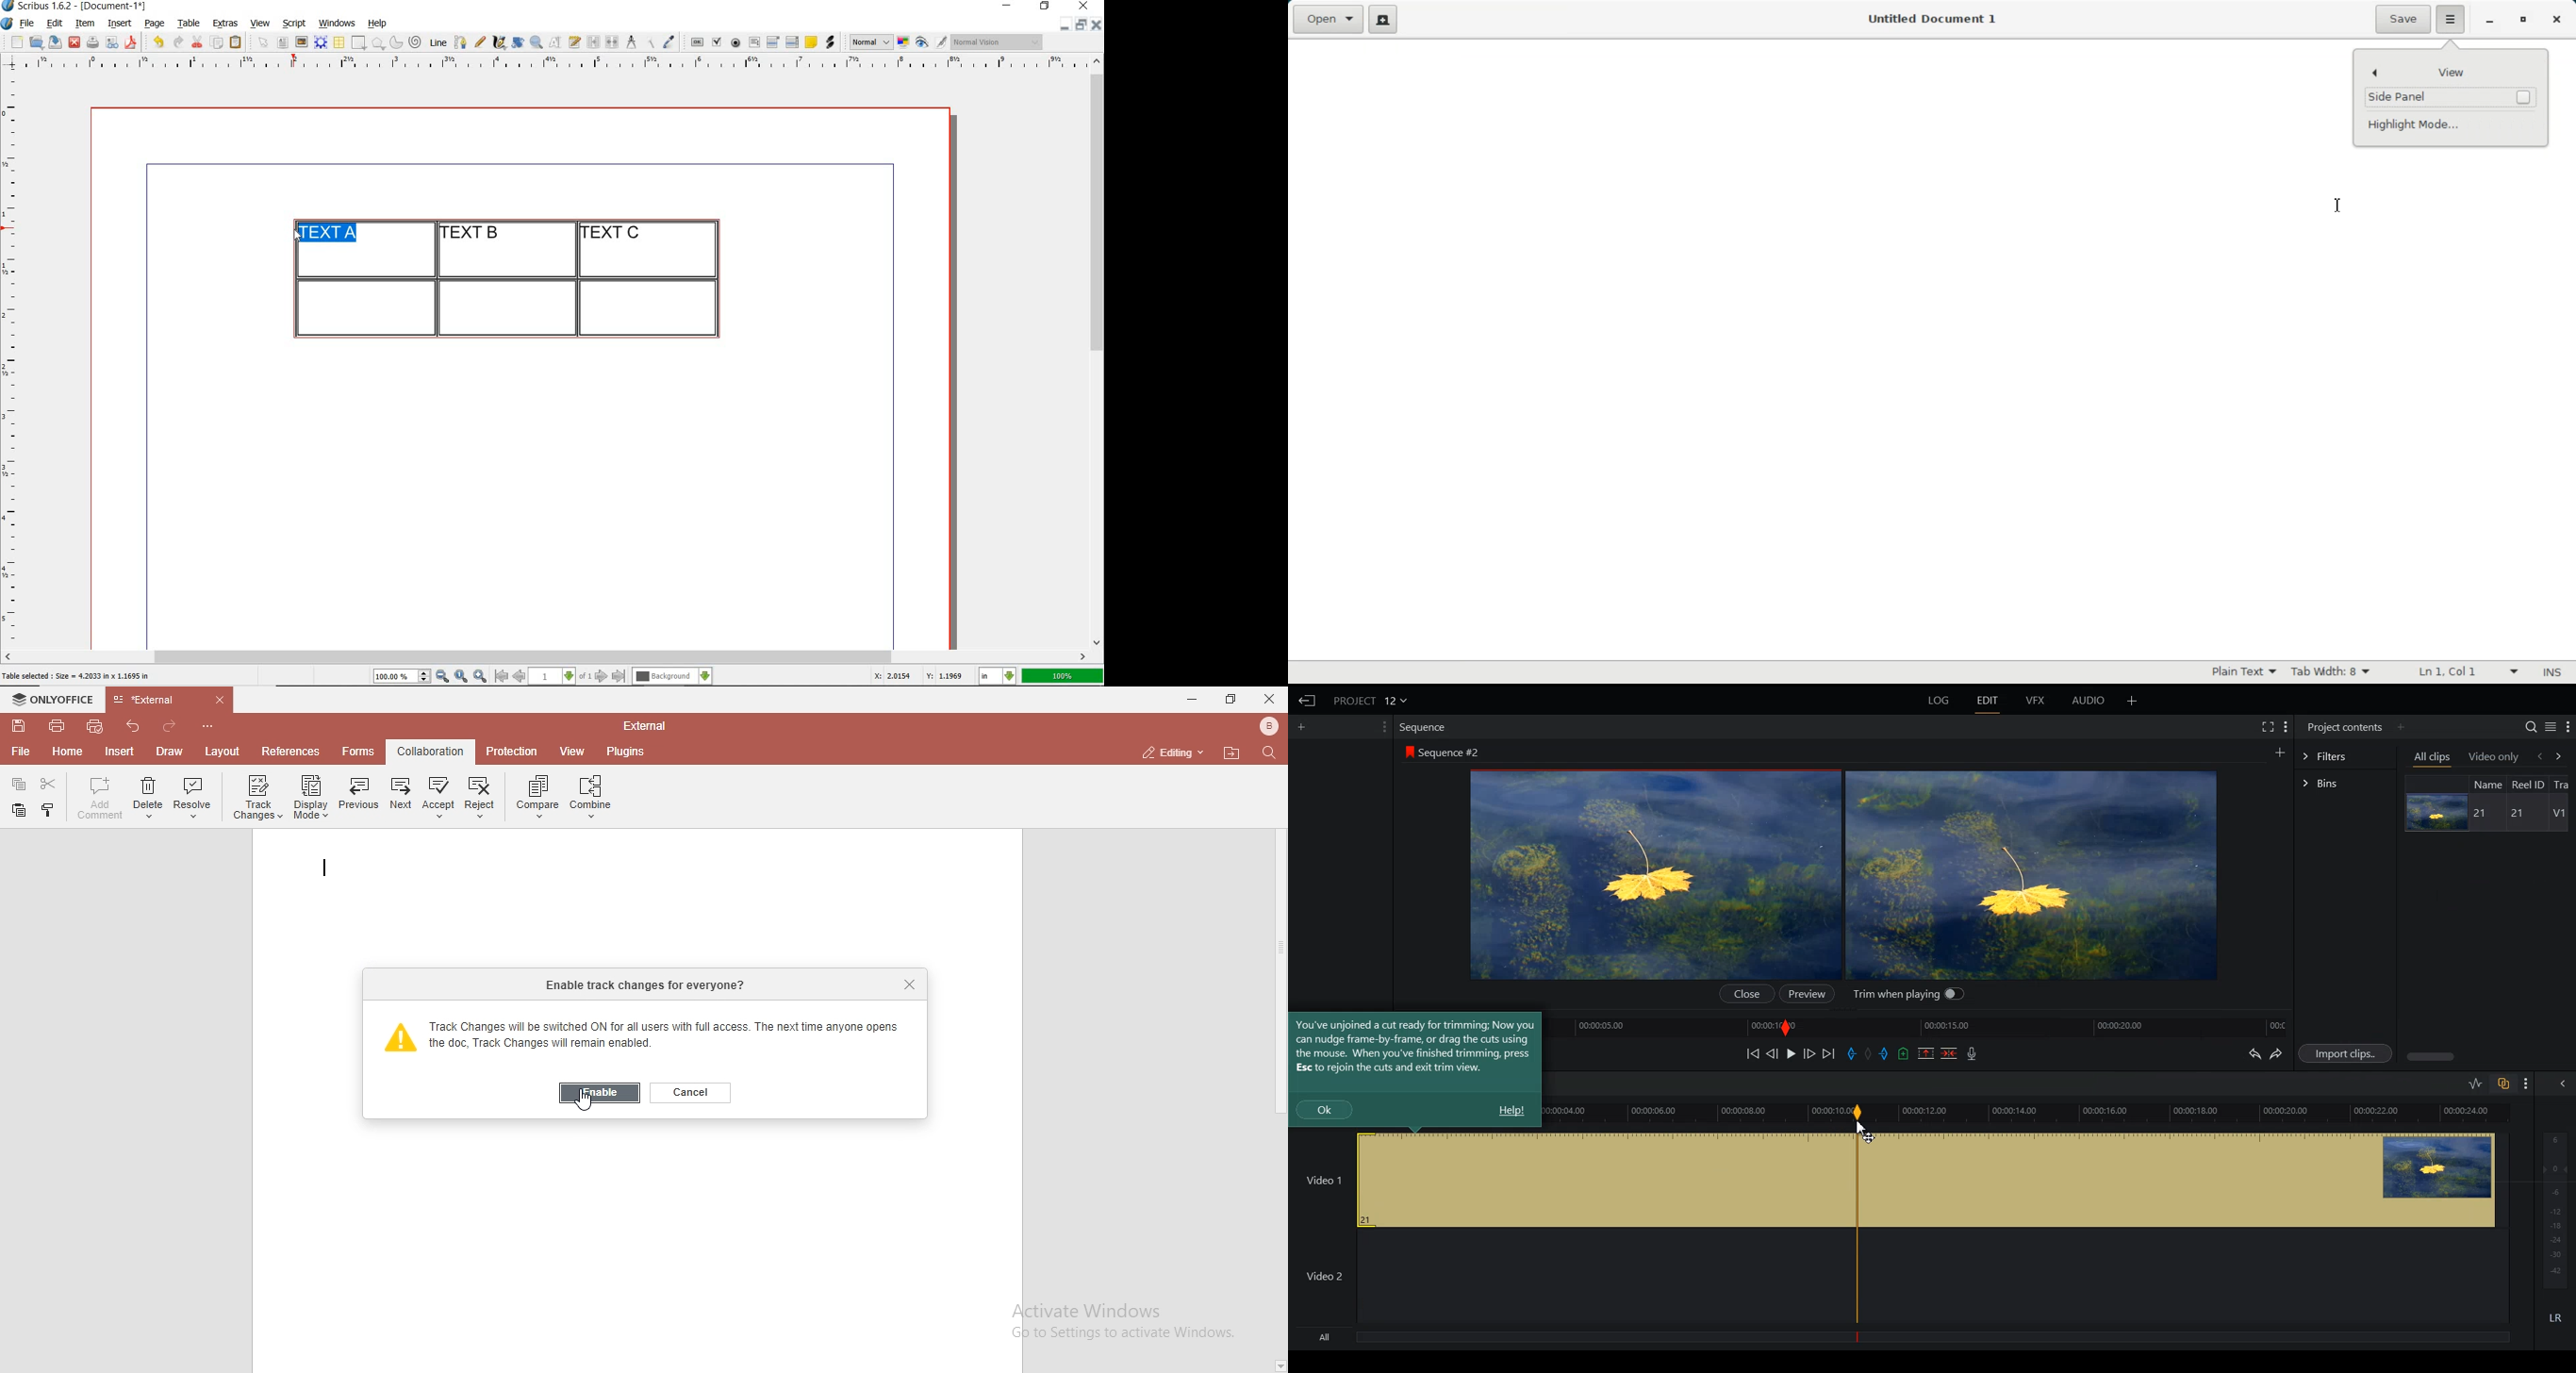 The width and height of the screenshot is (2576, 1400). What do you see at coordinates (328, 234) in the screenshot?
I see `text highlighted` at bounding box center [328, 234].